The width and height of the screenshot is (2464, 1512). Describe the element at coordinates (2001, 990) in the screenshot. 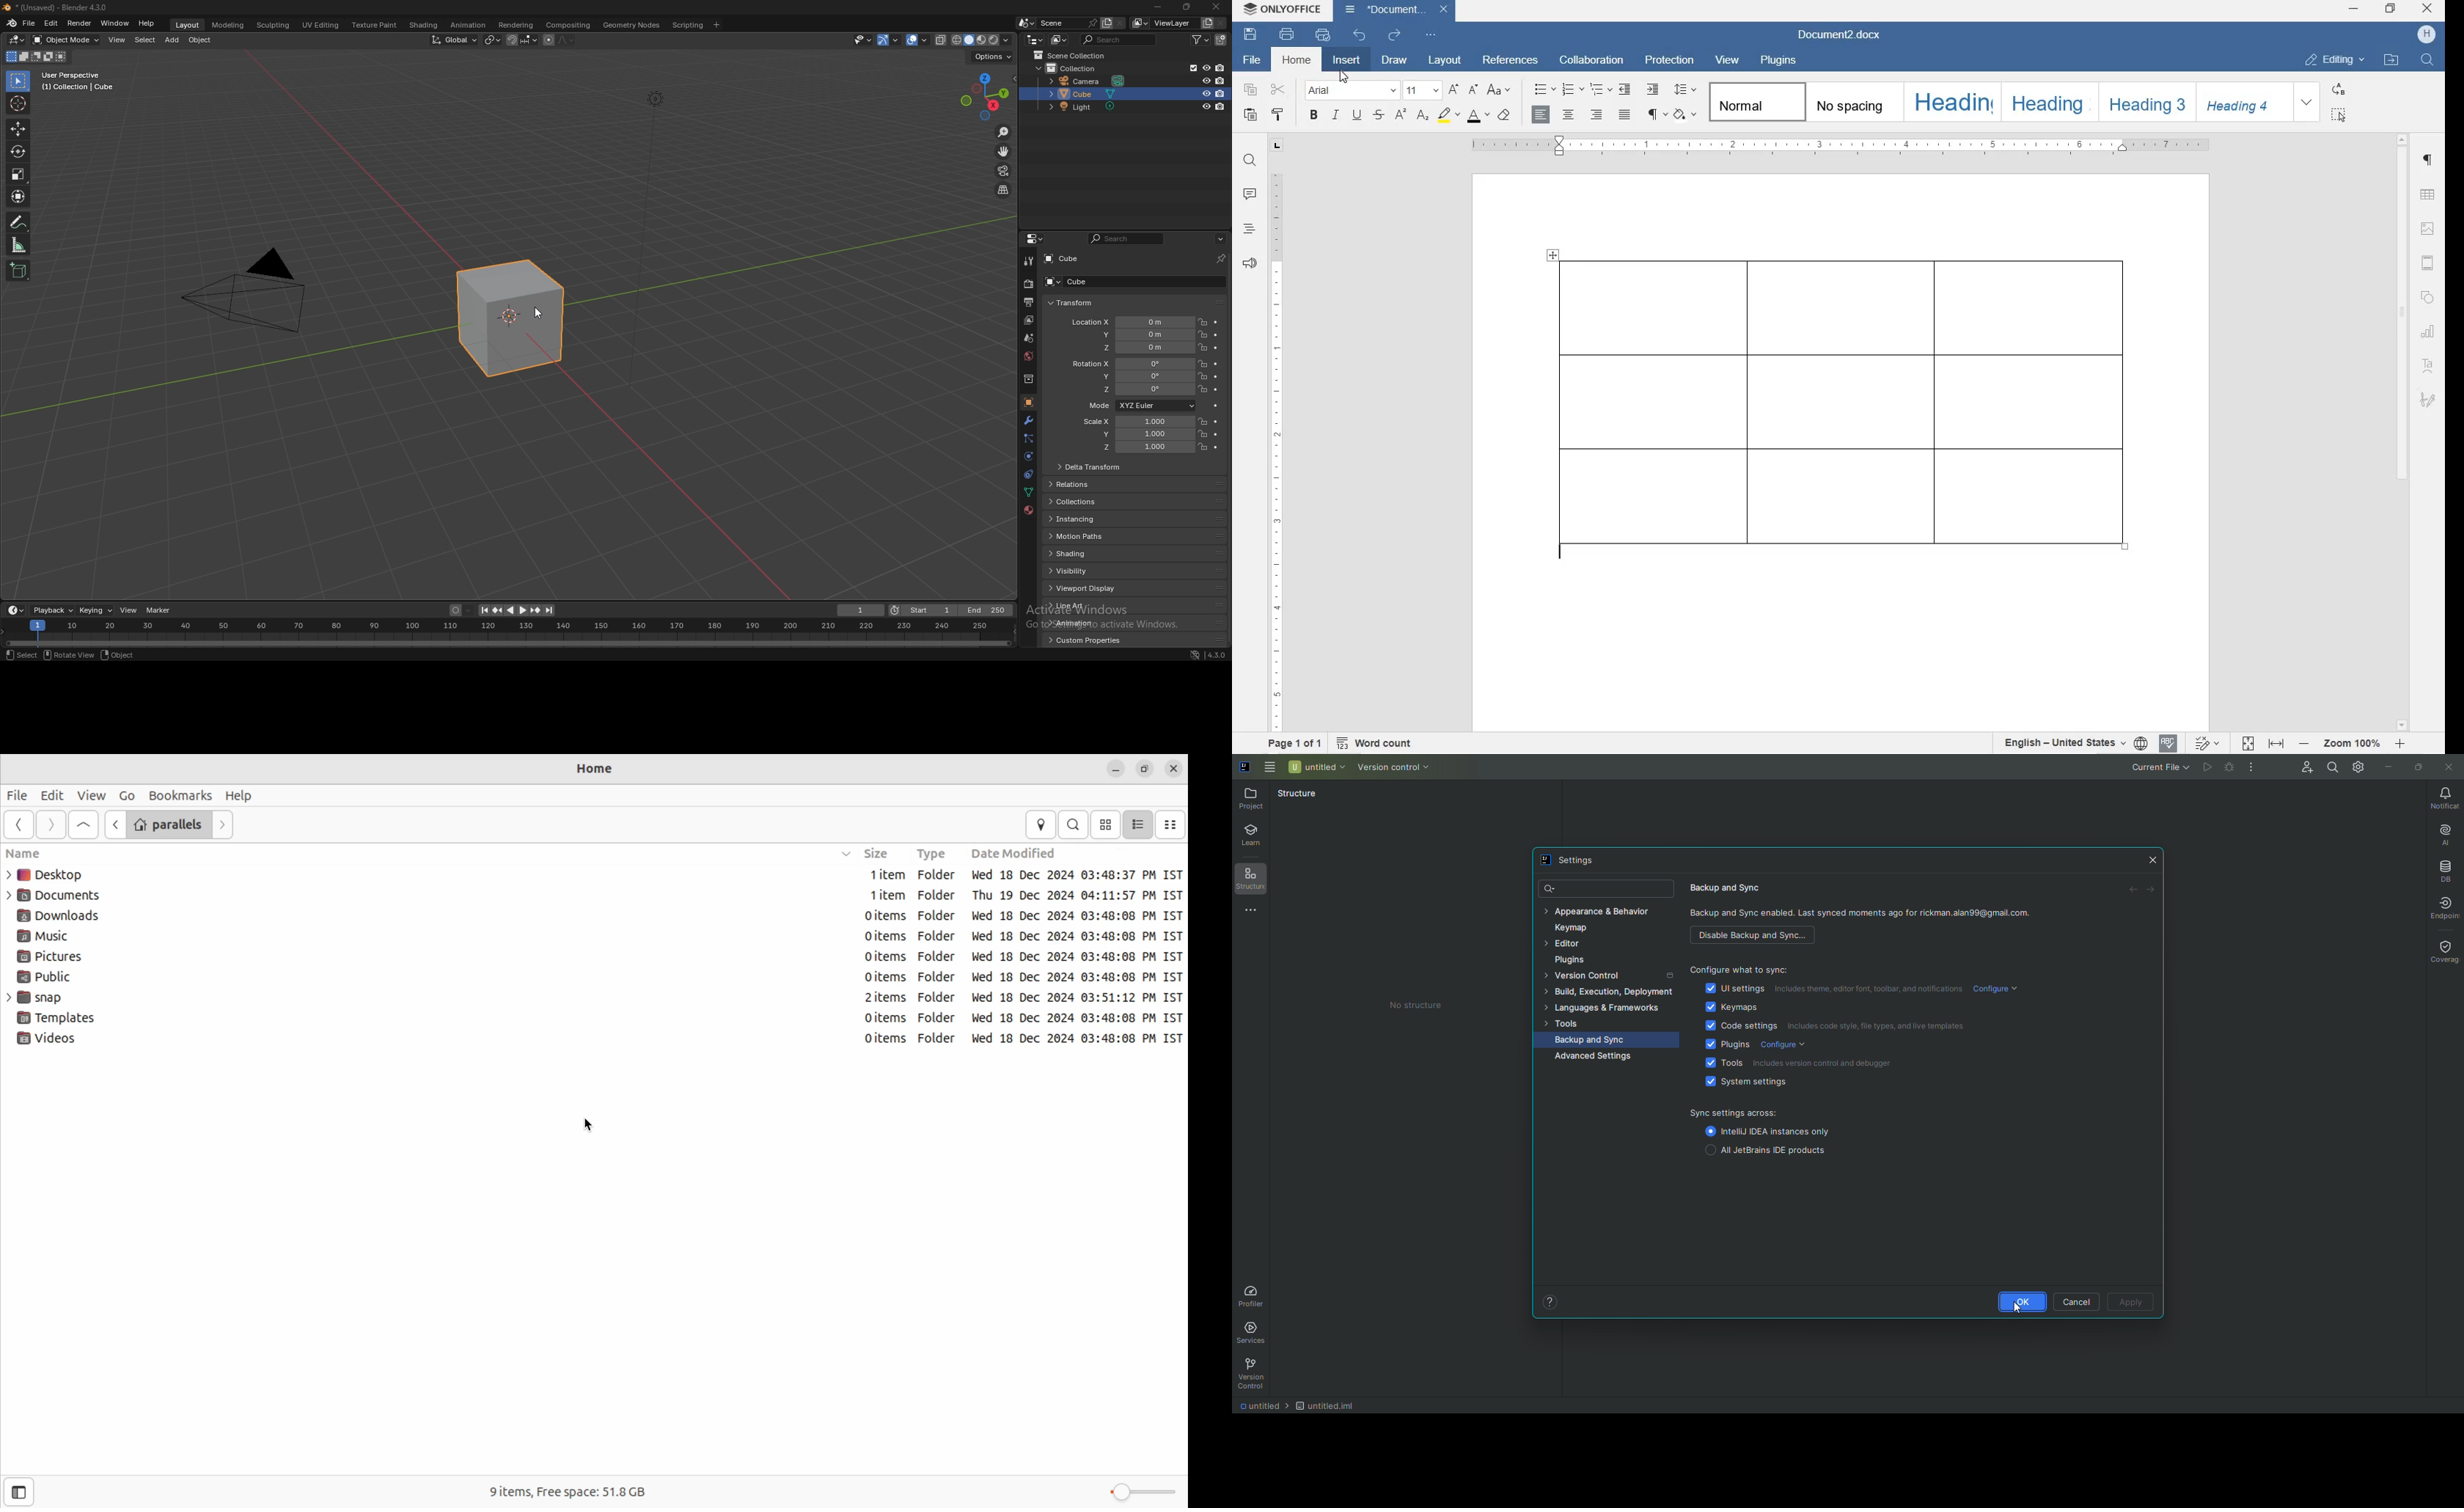

I see `Configure` at that location.